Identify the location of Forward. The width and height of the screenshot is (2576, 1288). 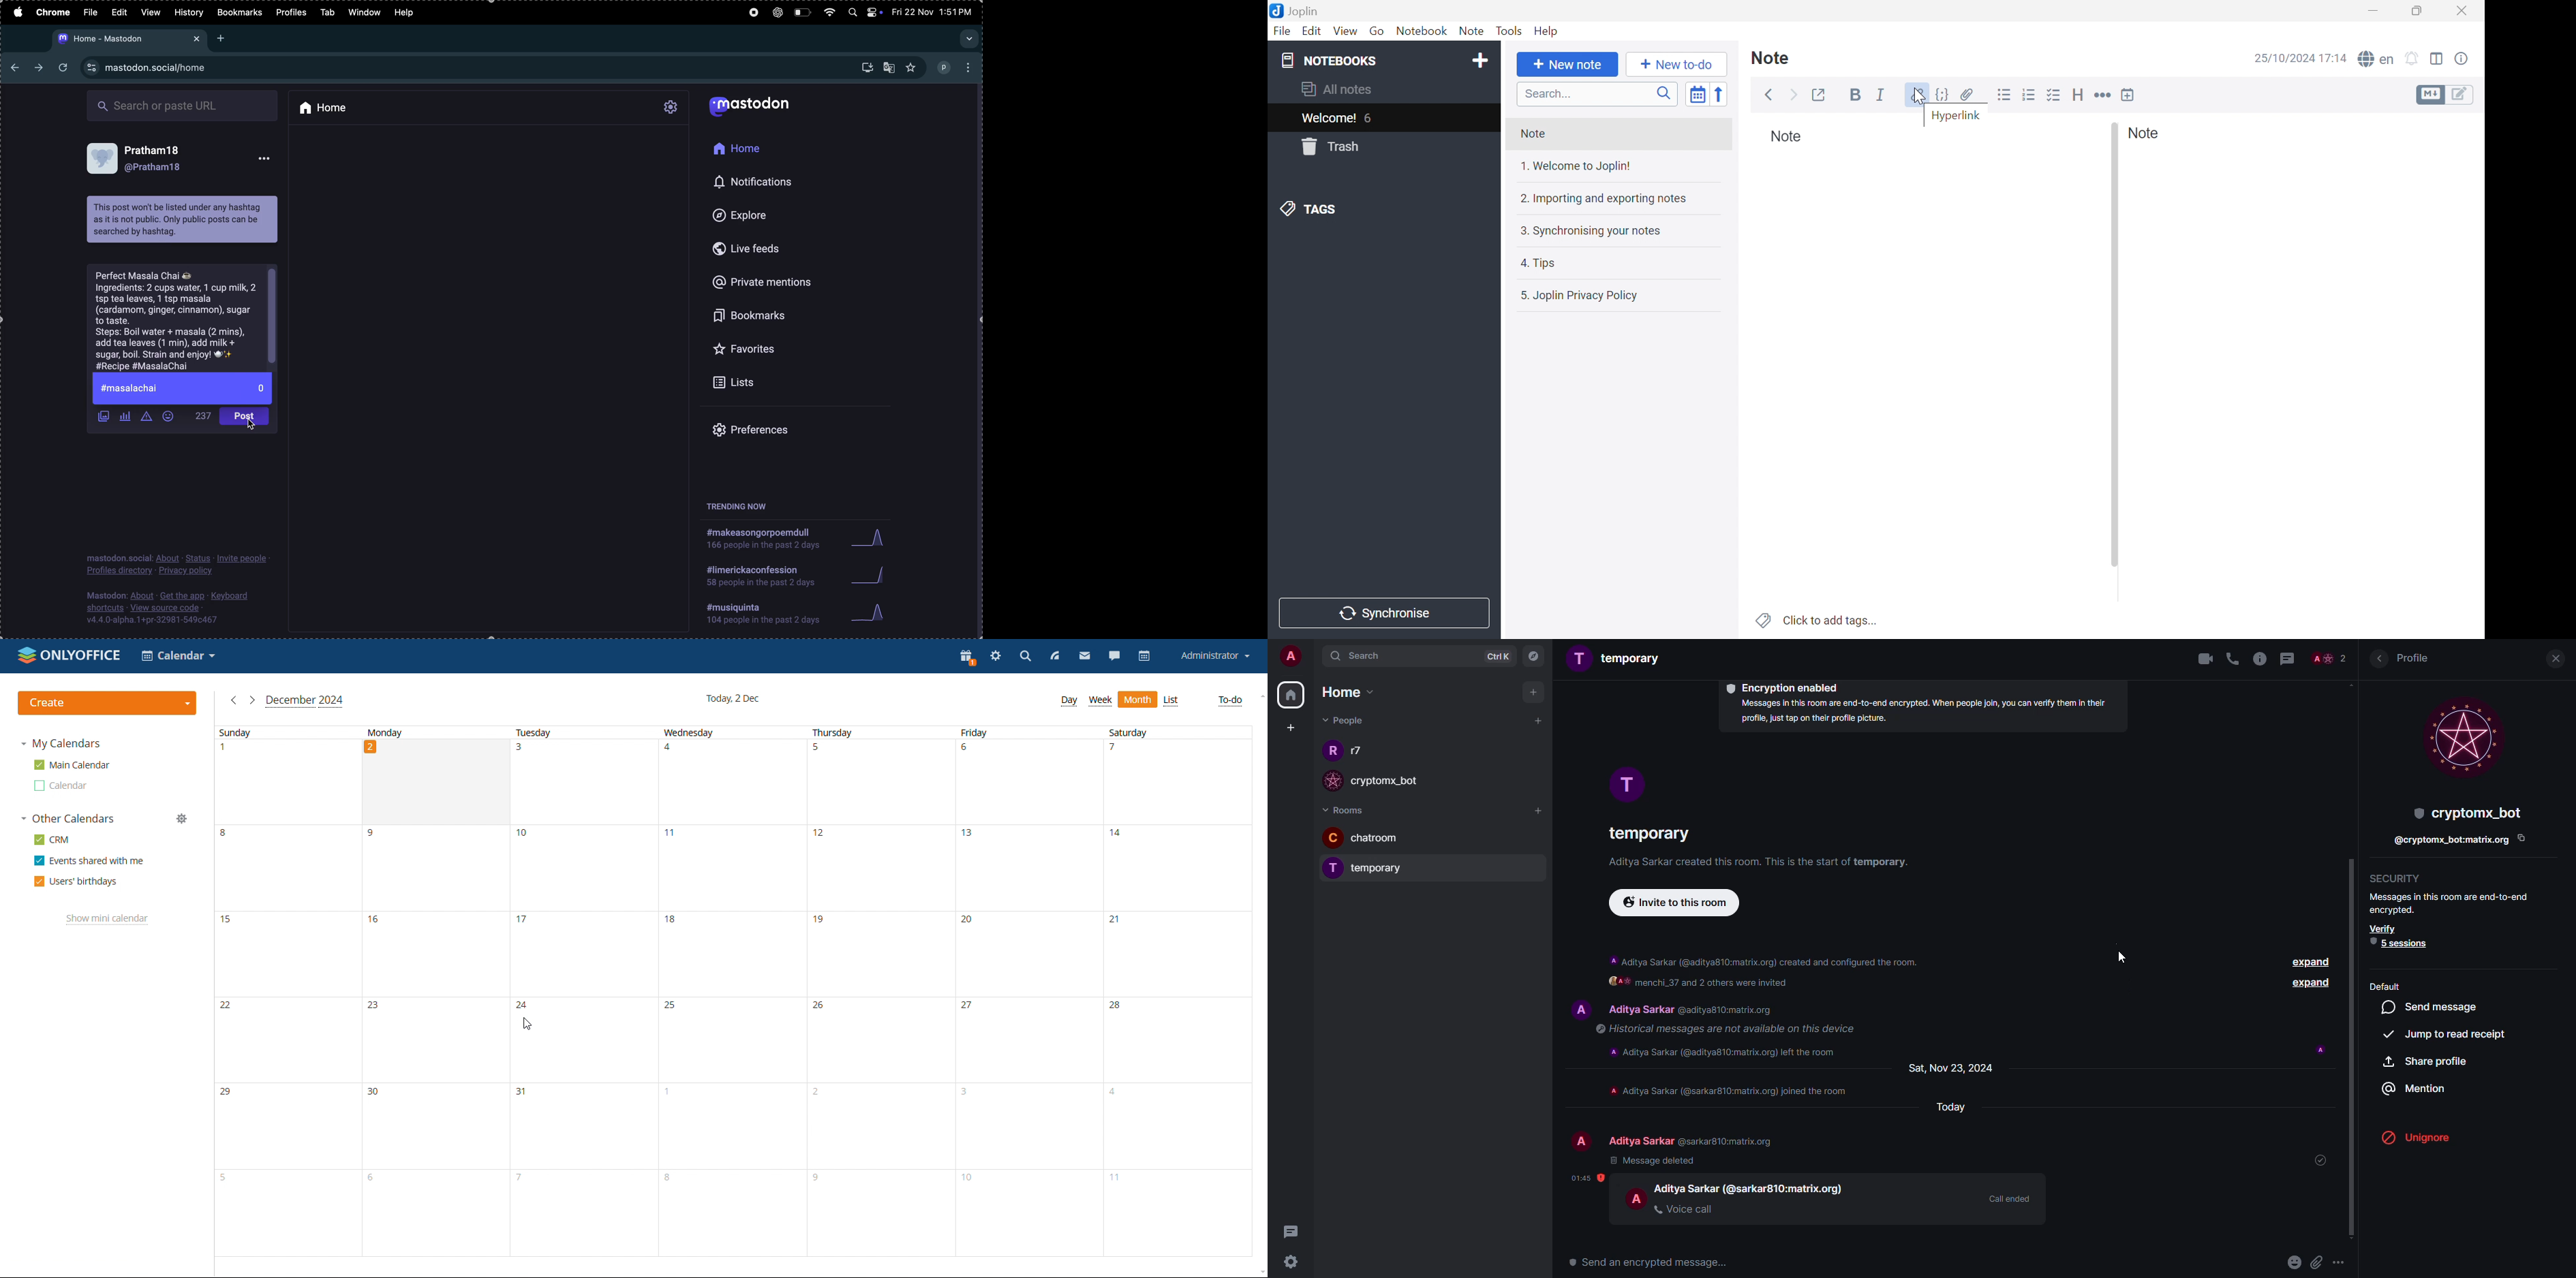
(1795, 94).